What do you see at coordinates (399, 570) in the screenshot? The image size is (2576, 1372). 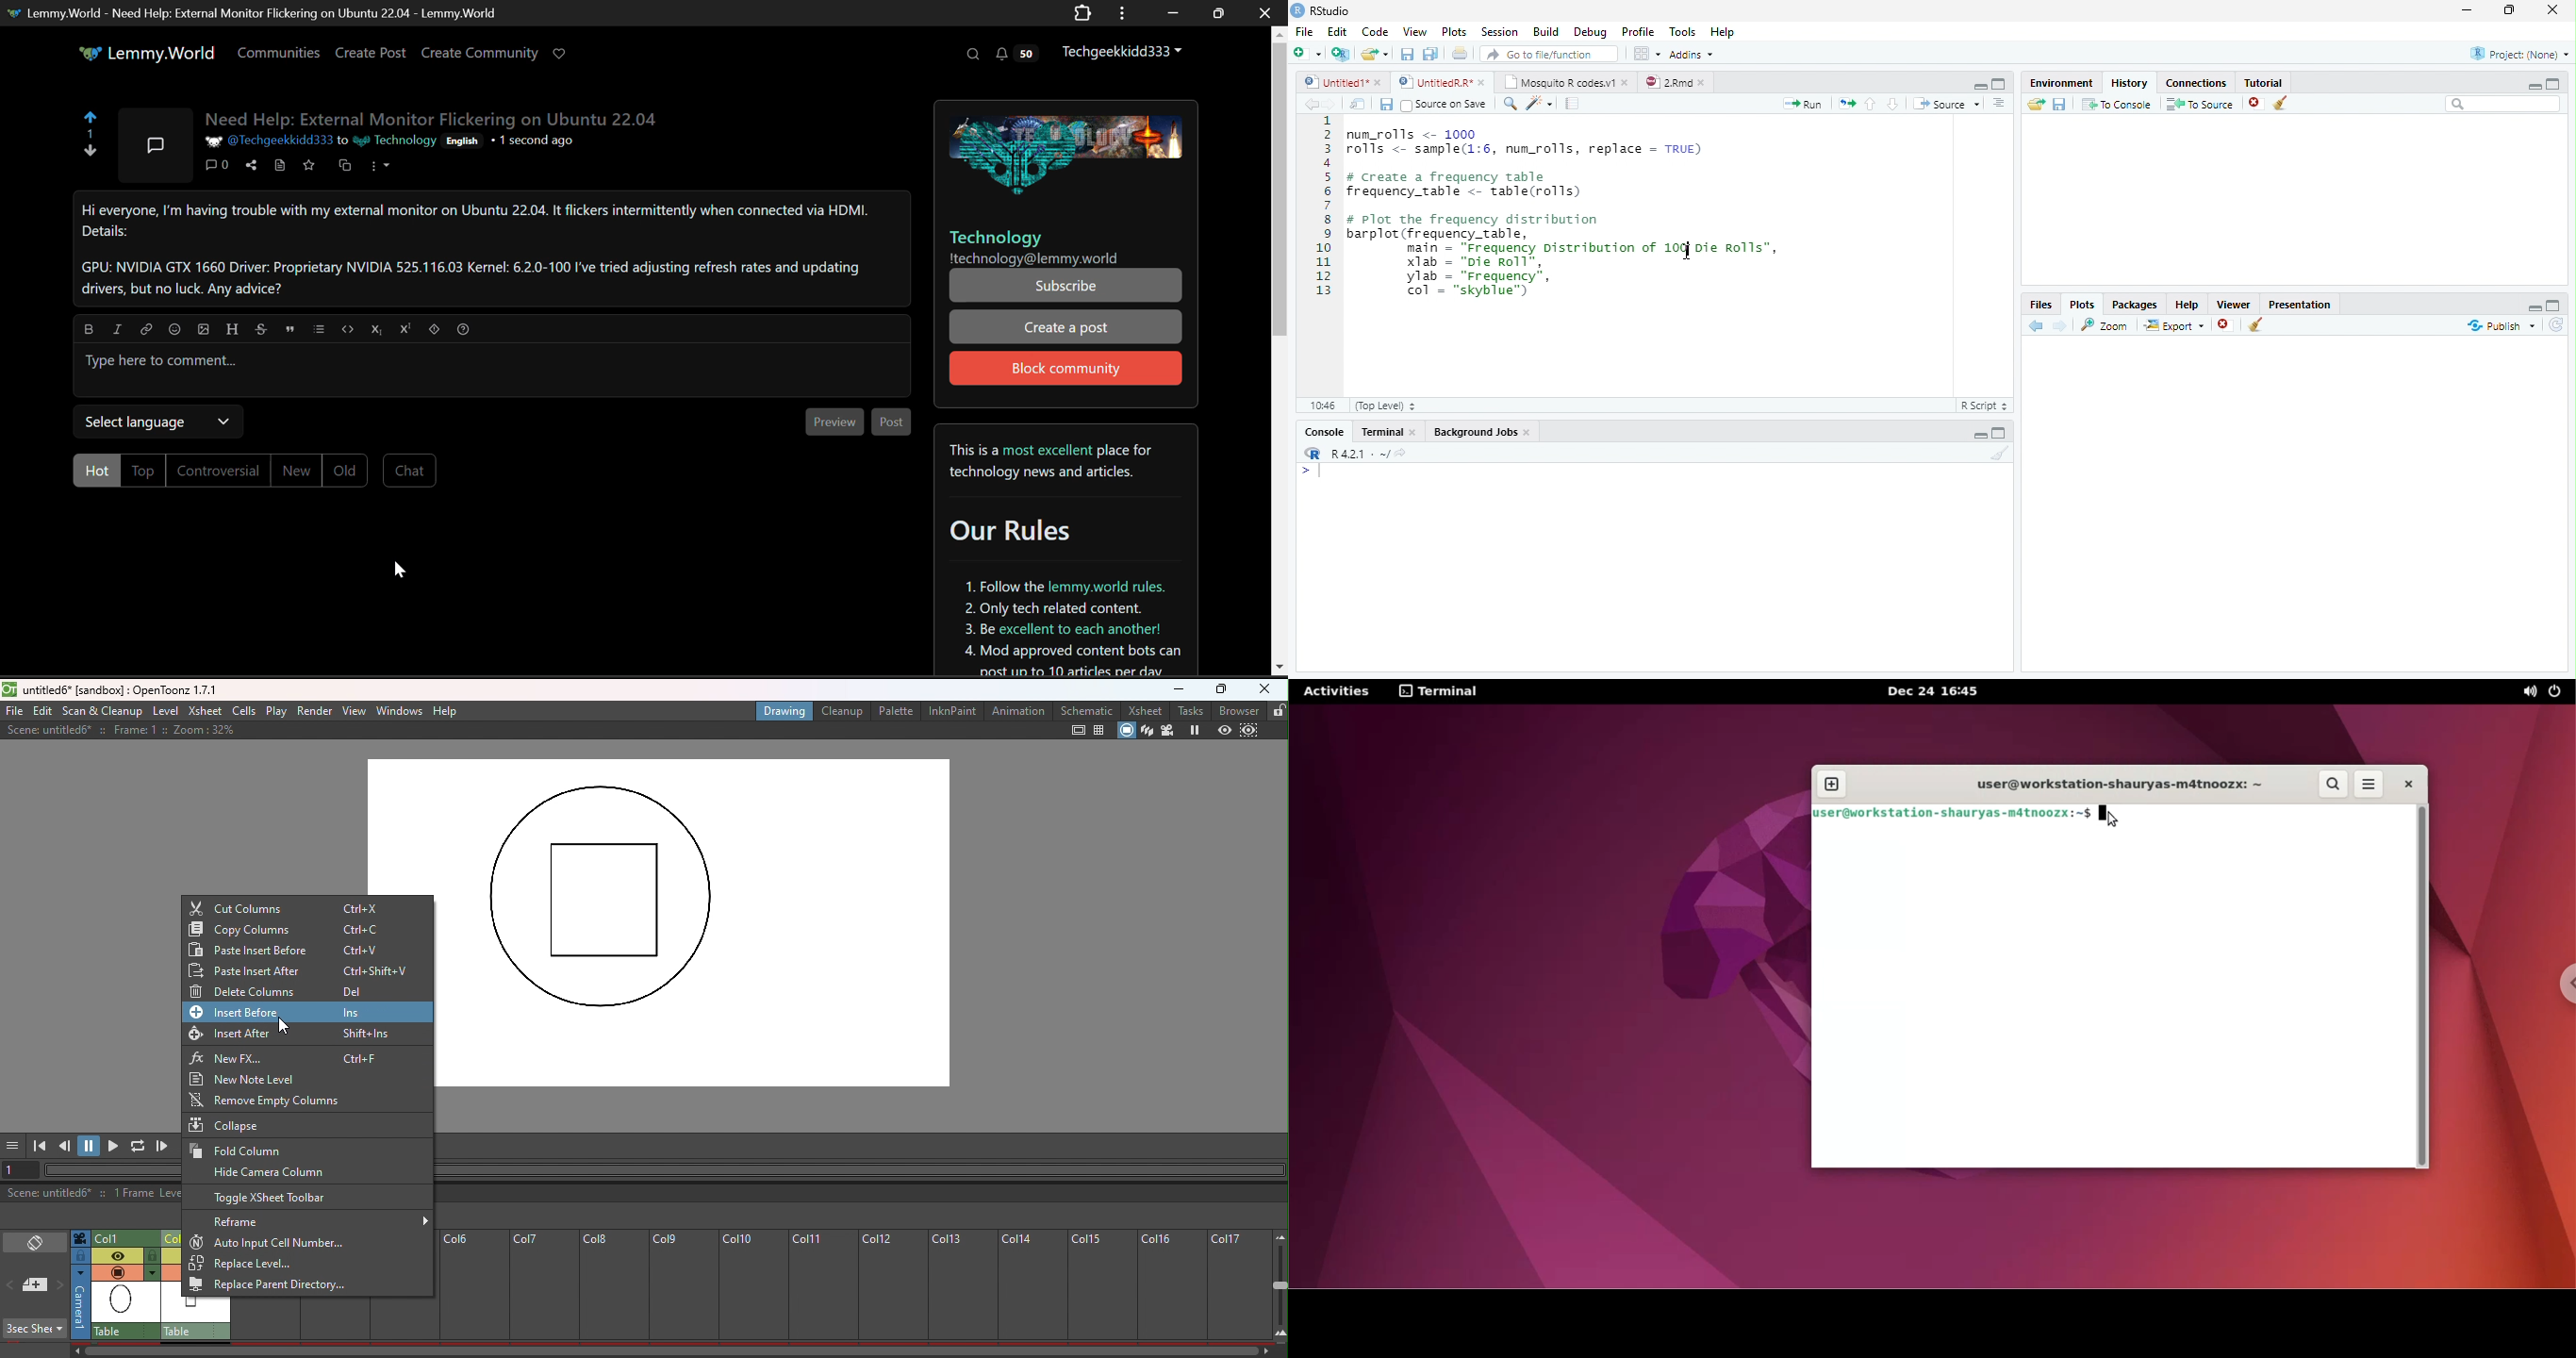 I see `Cursor Position AFTER_LAST_ACTION` at bounding box center [399, 570].